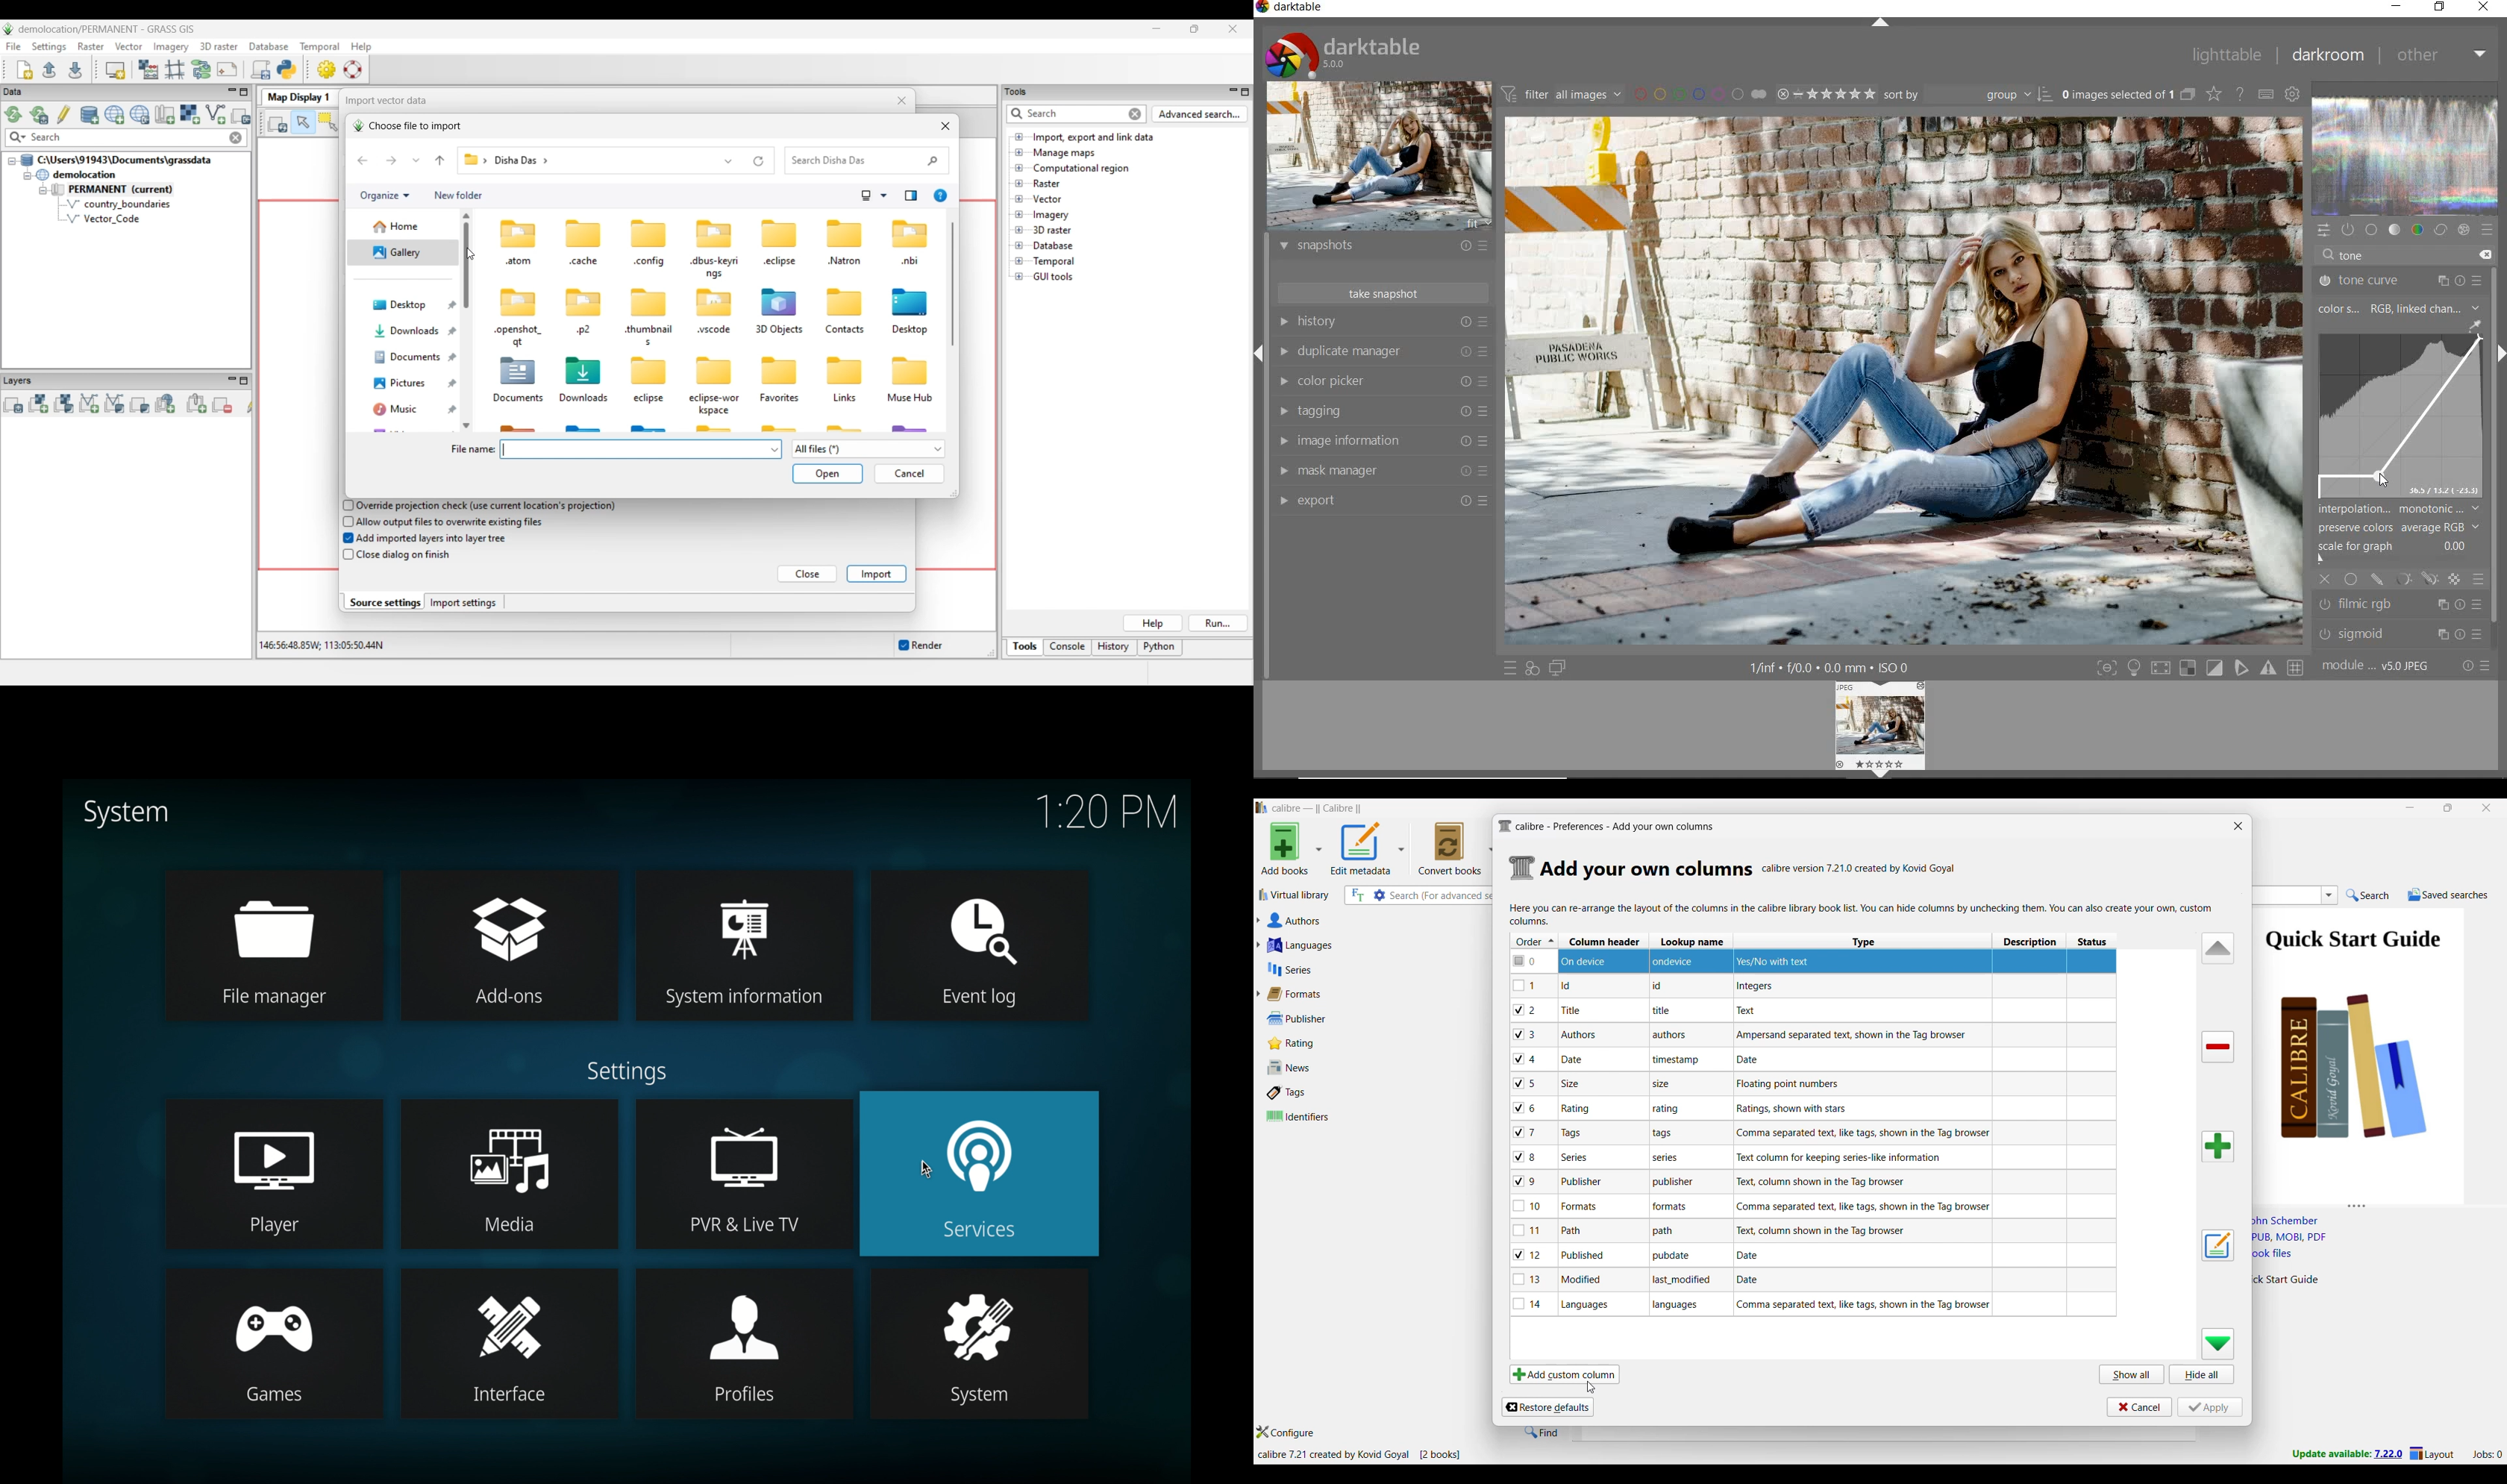 The height and width of the screenshot is (1484, 2520). What do you see at coordinates (2060, 961) in the screenshot?
I see `Column highlighted` at bounding box center [2060, 961].